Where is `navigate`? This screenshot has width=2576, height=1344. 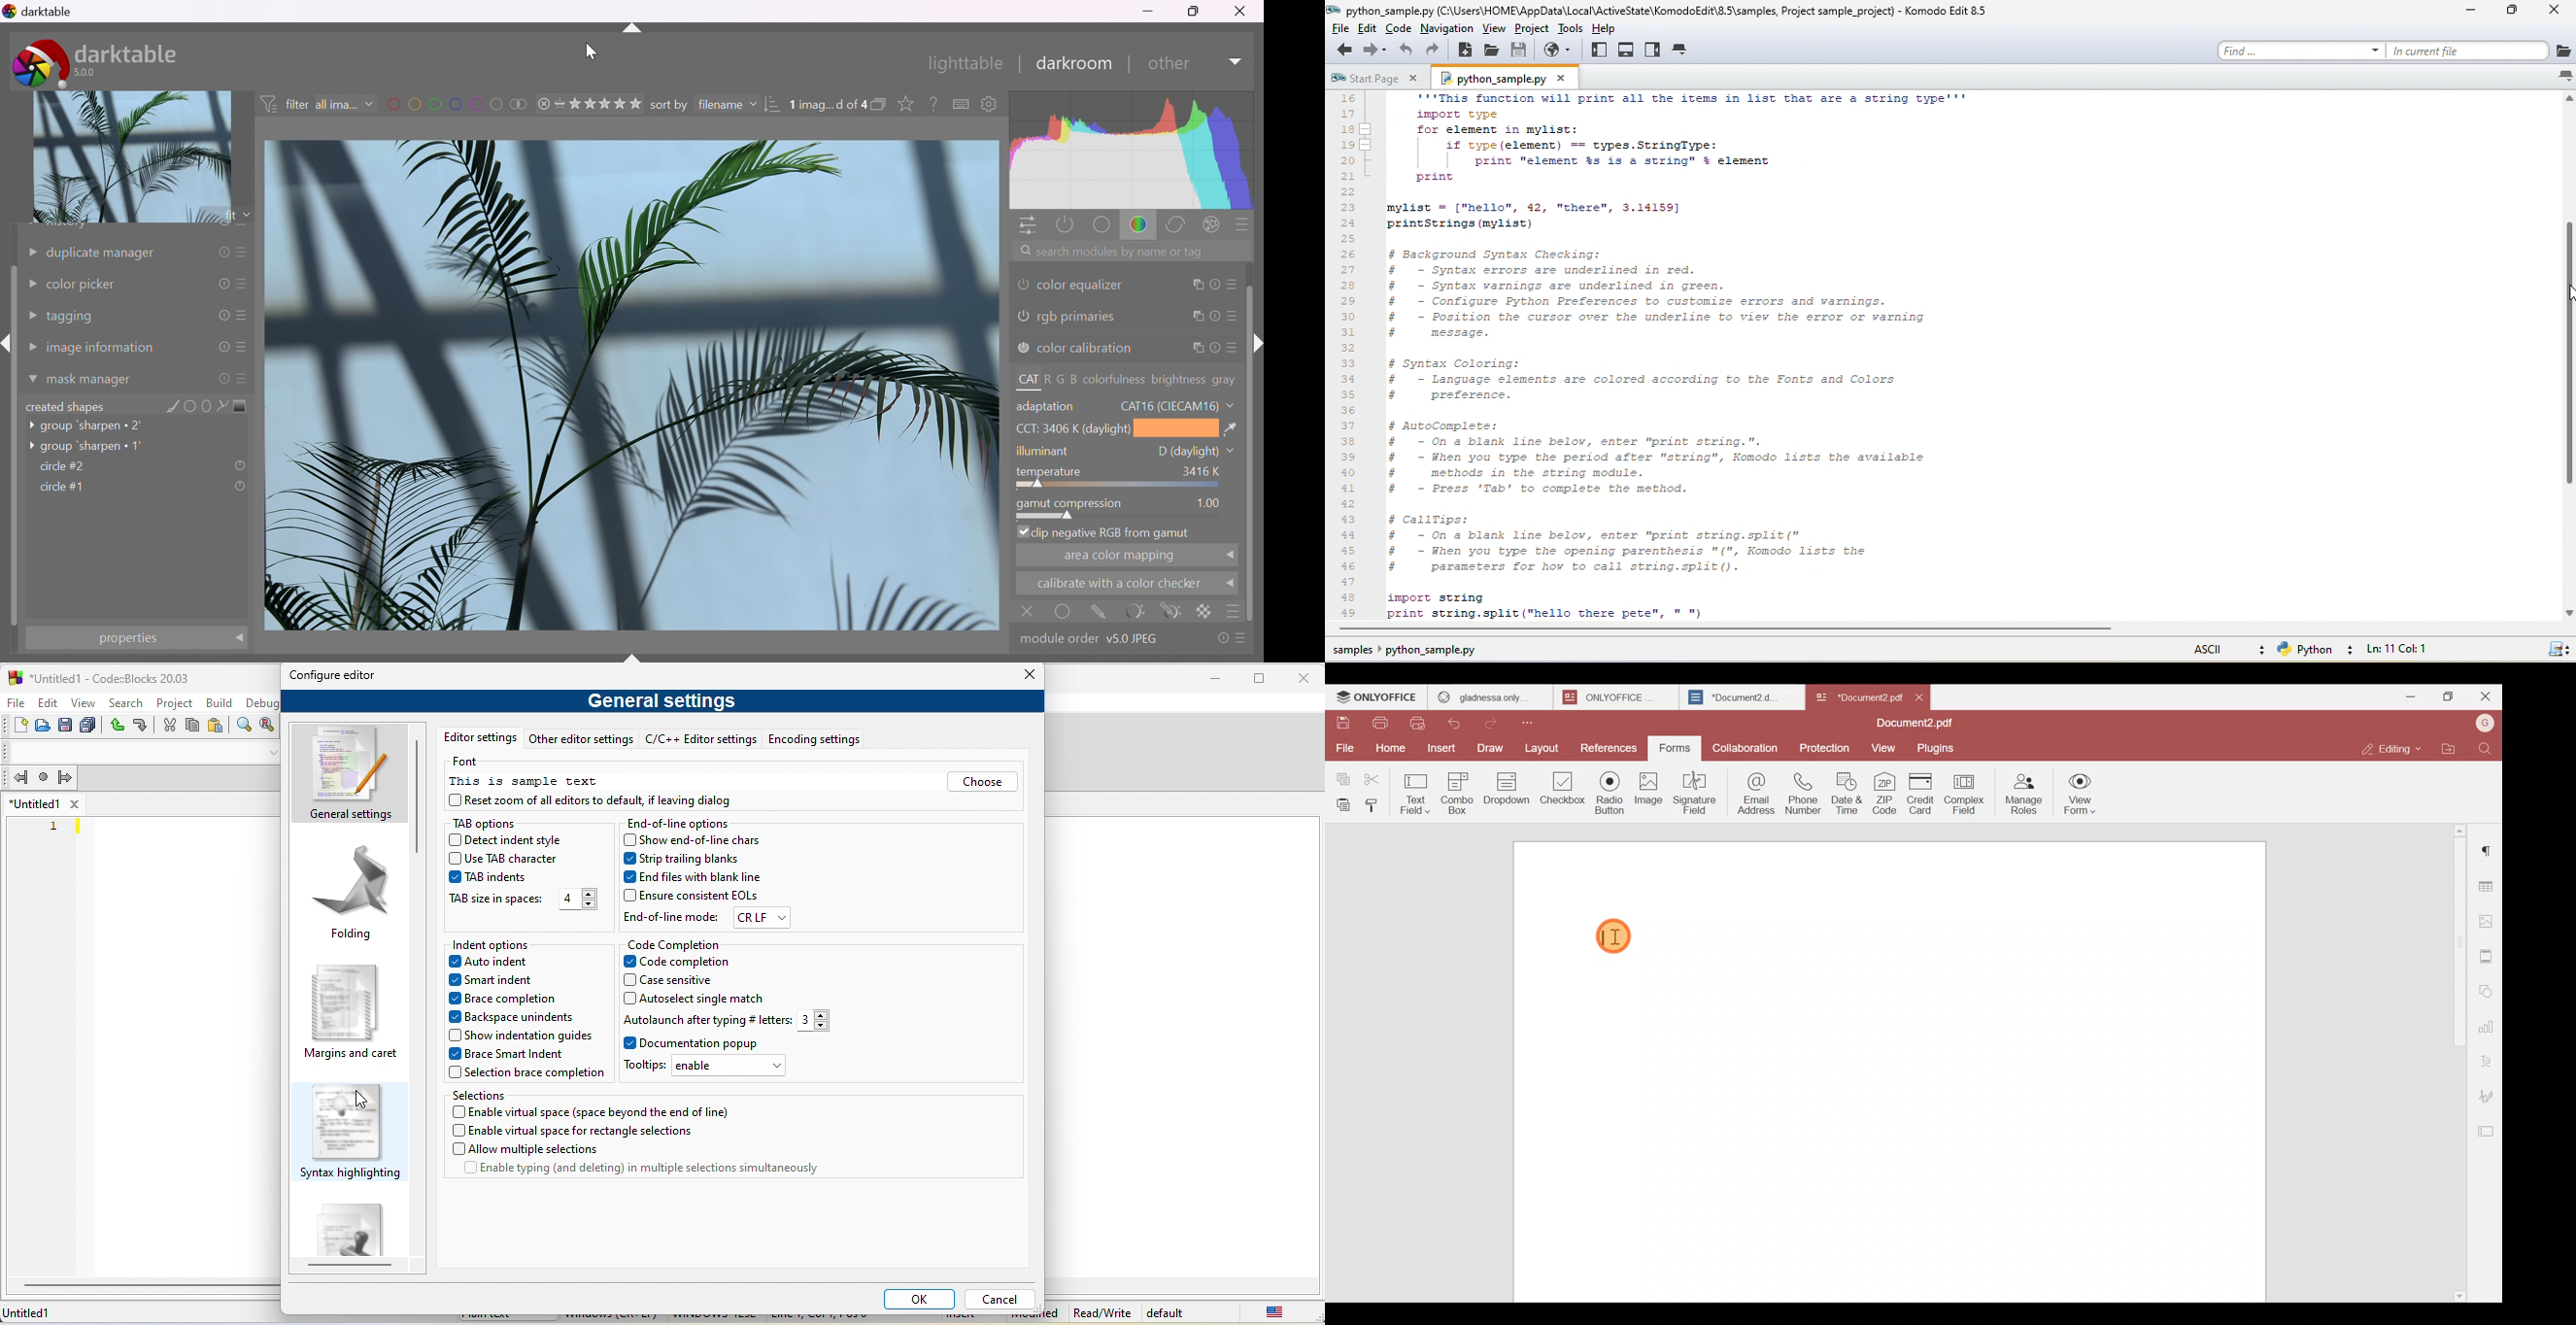 navigate is located at coordinates (1168, 611).